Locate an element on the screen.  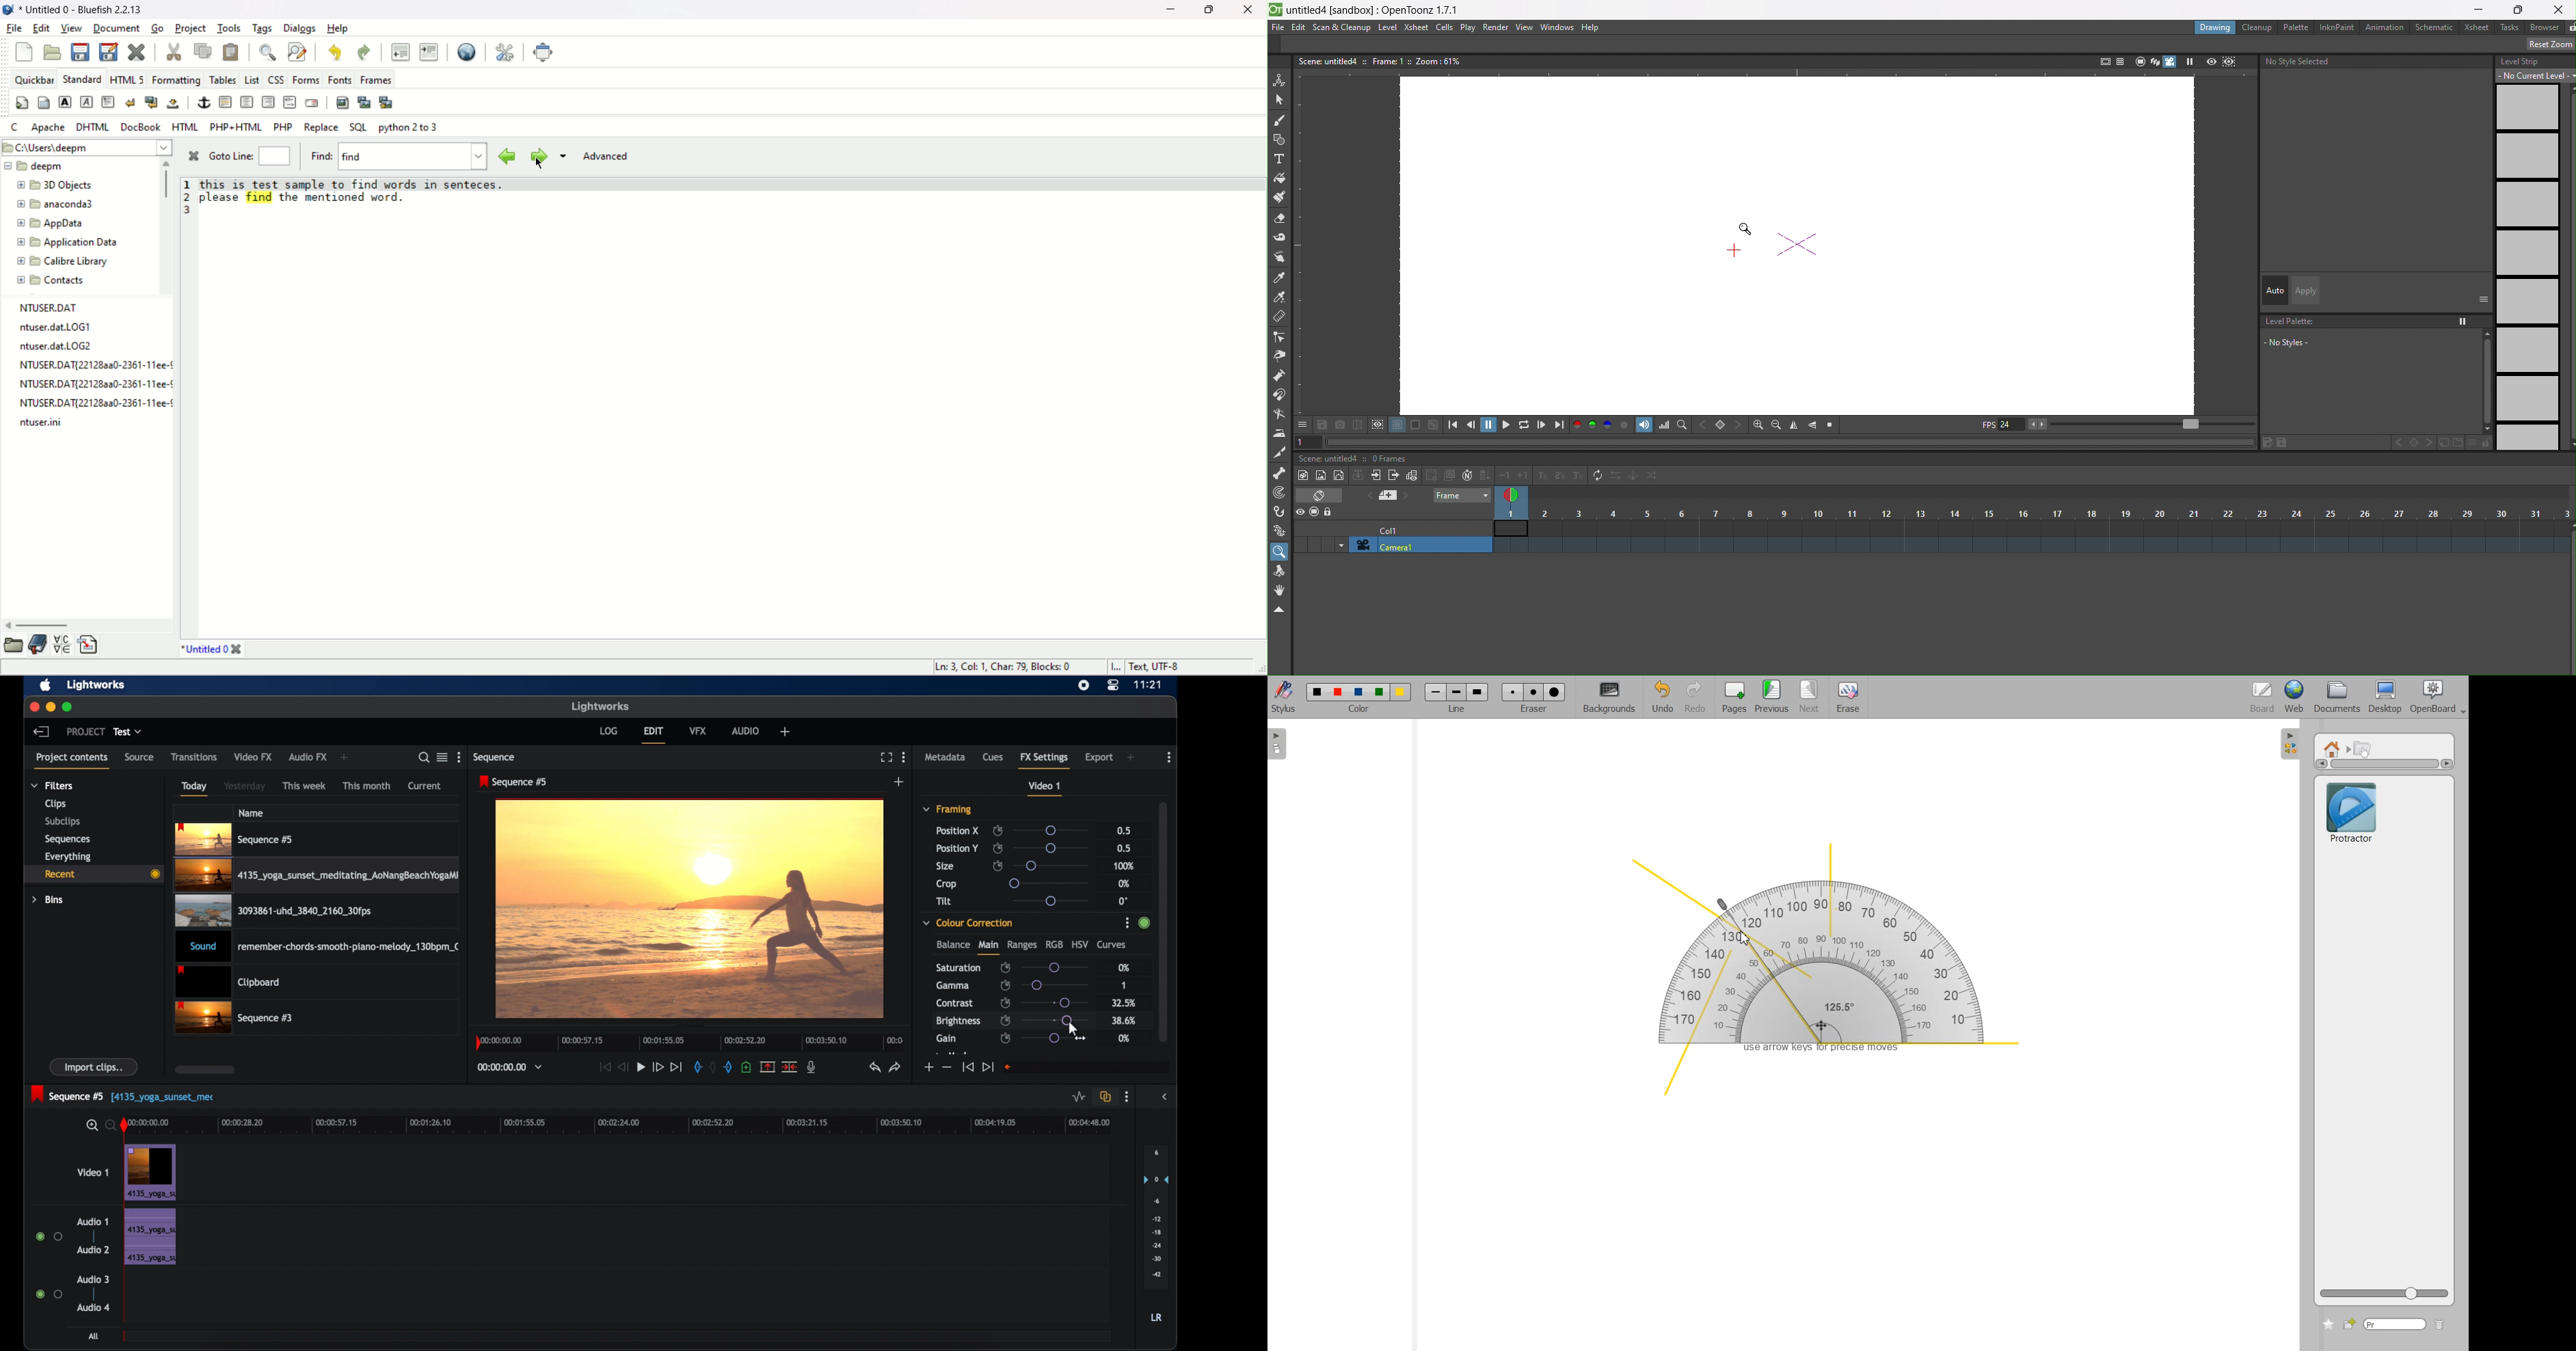
search is located at coordinates (420, 757).